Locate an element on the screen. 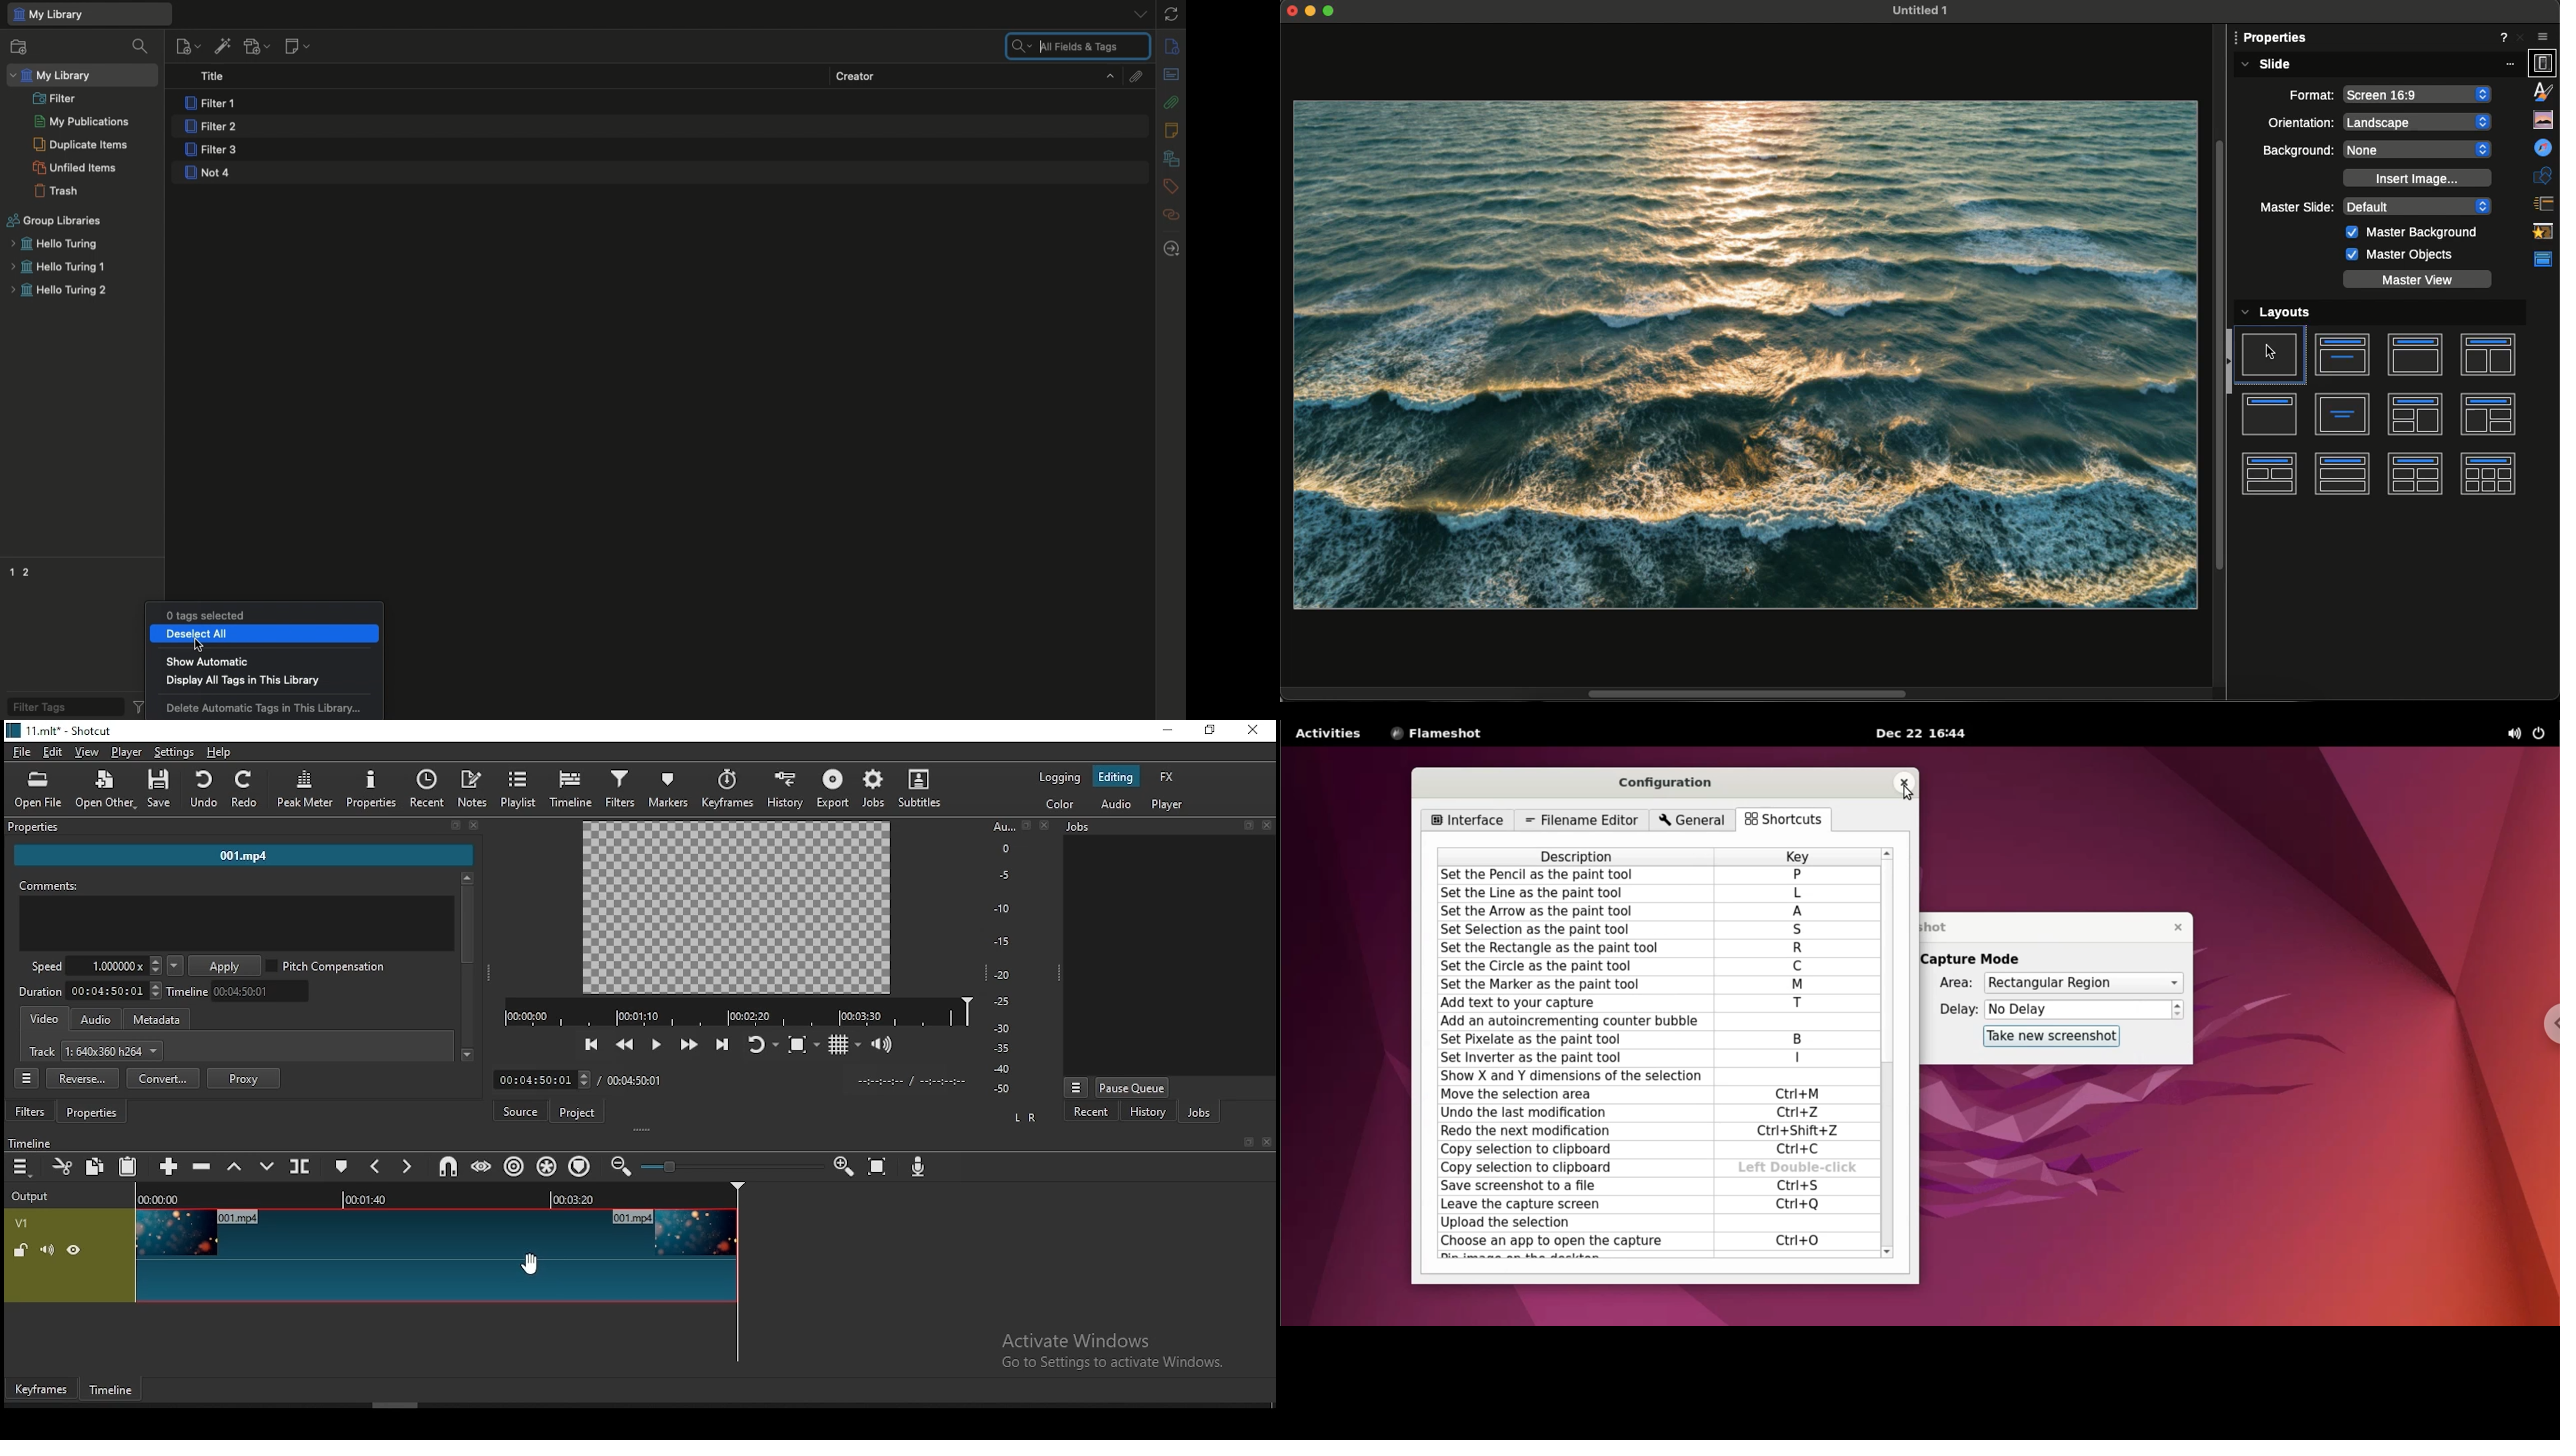 The image size is (2576, 1456). Actions is located at coordinates (140, 705).